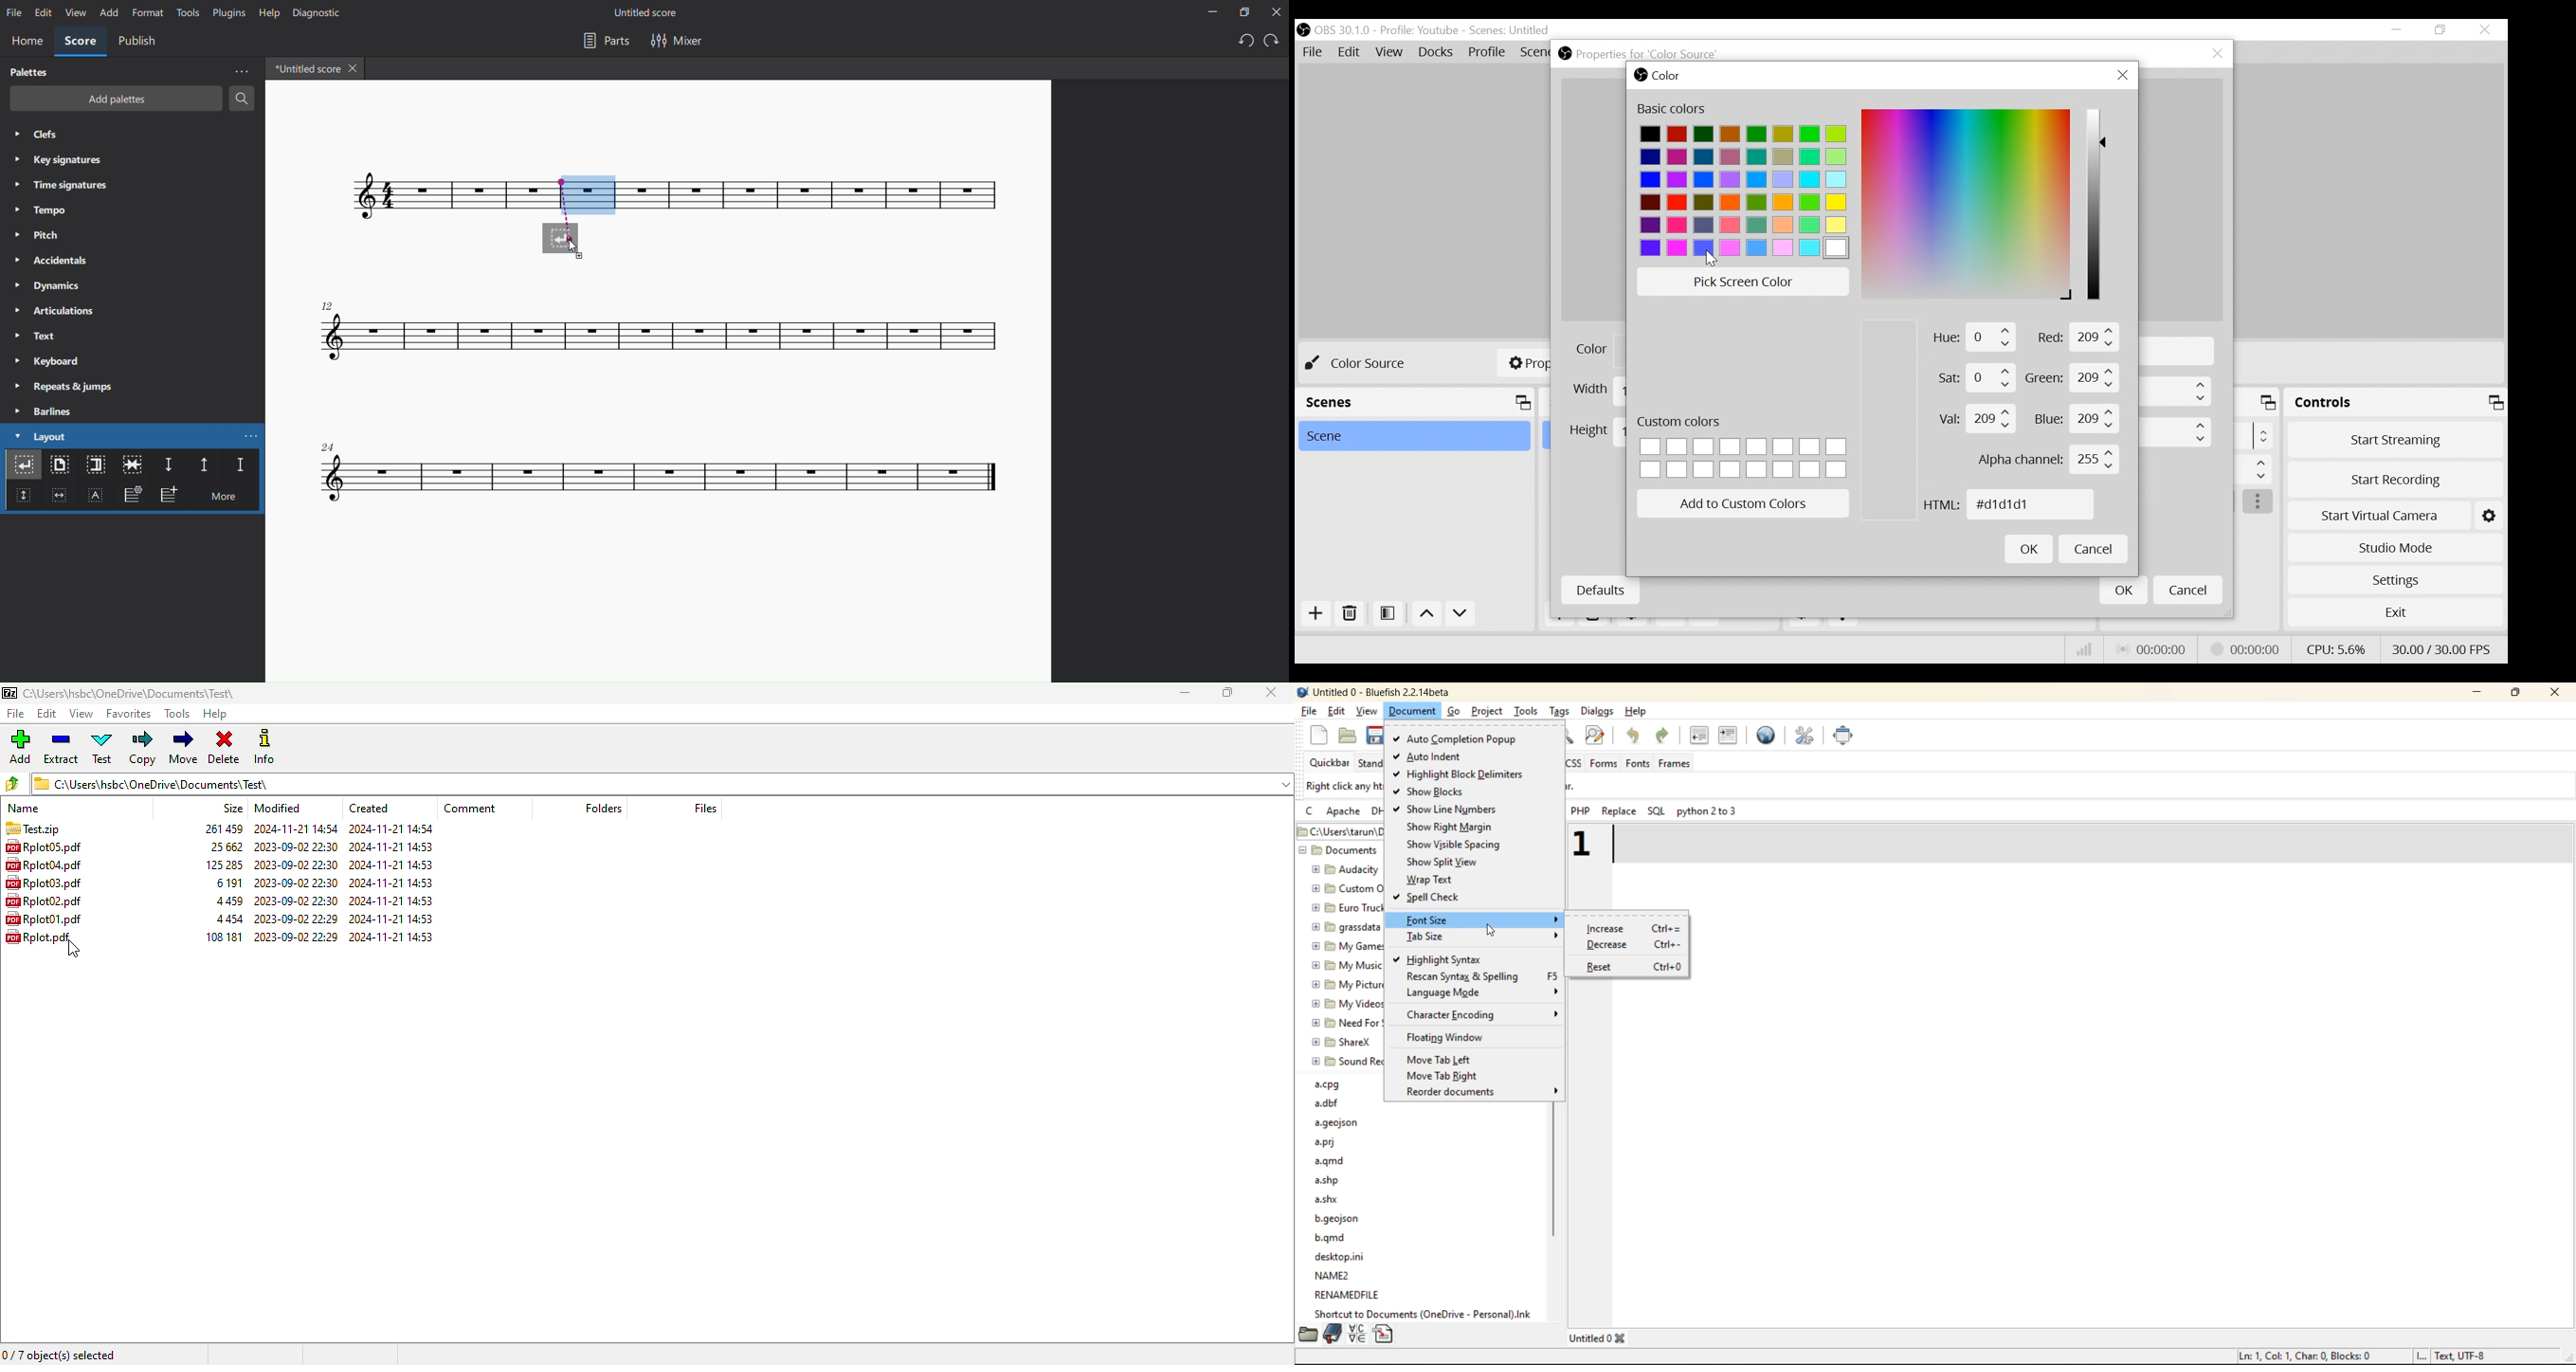 Image resolution: width=2576 pixels, height=1372 pixels. What do you see at coordinates (1337, 710) in the screenshot?
I see `edit` at bounding box center [1337, 710].